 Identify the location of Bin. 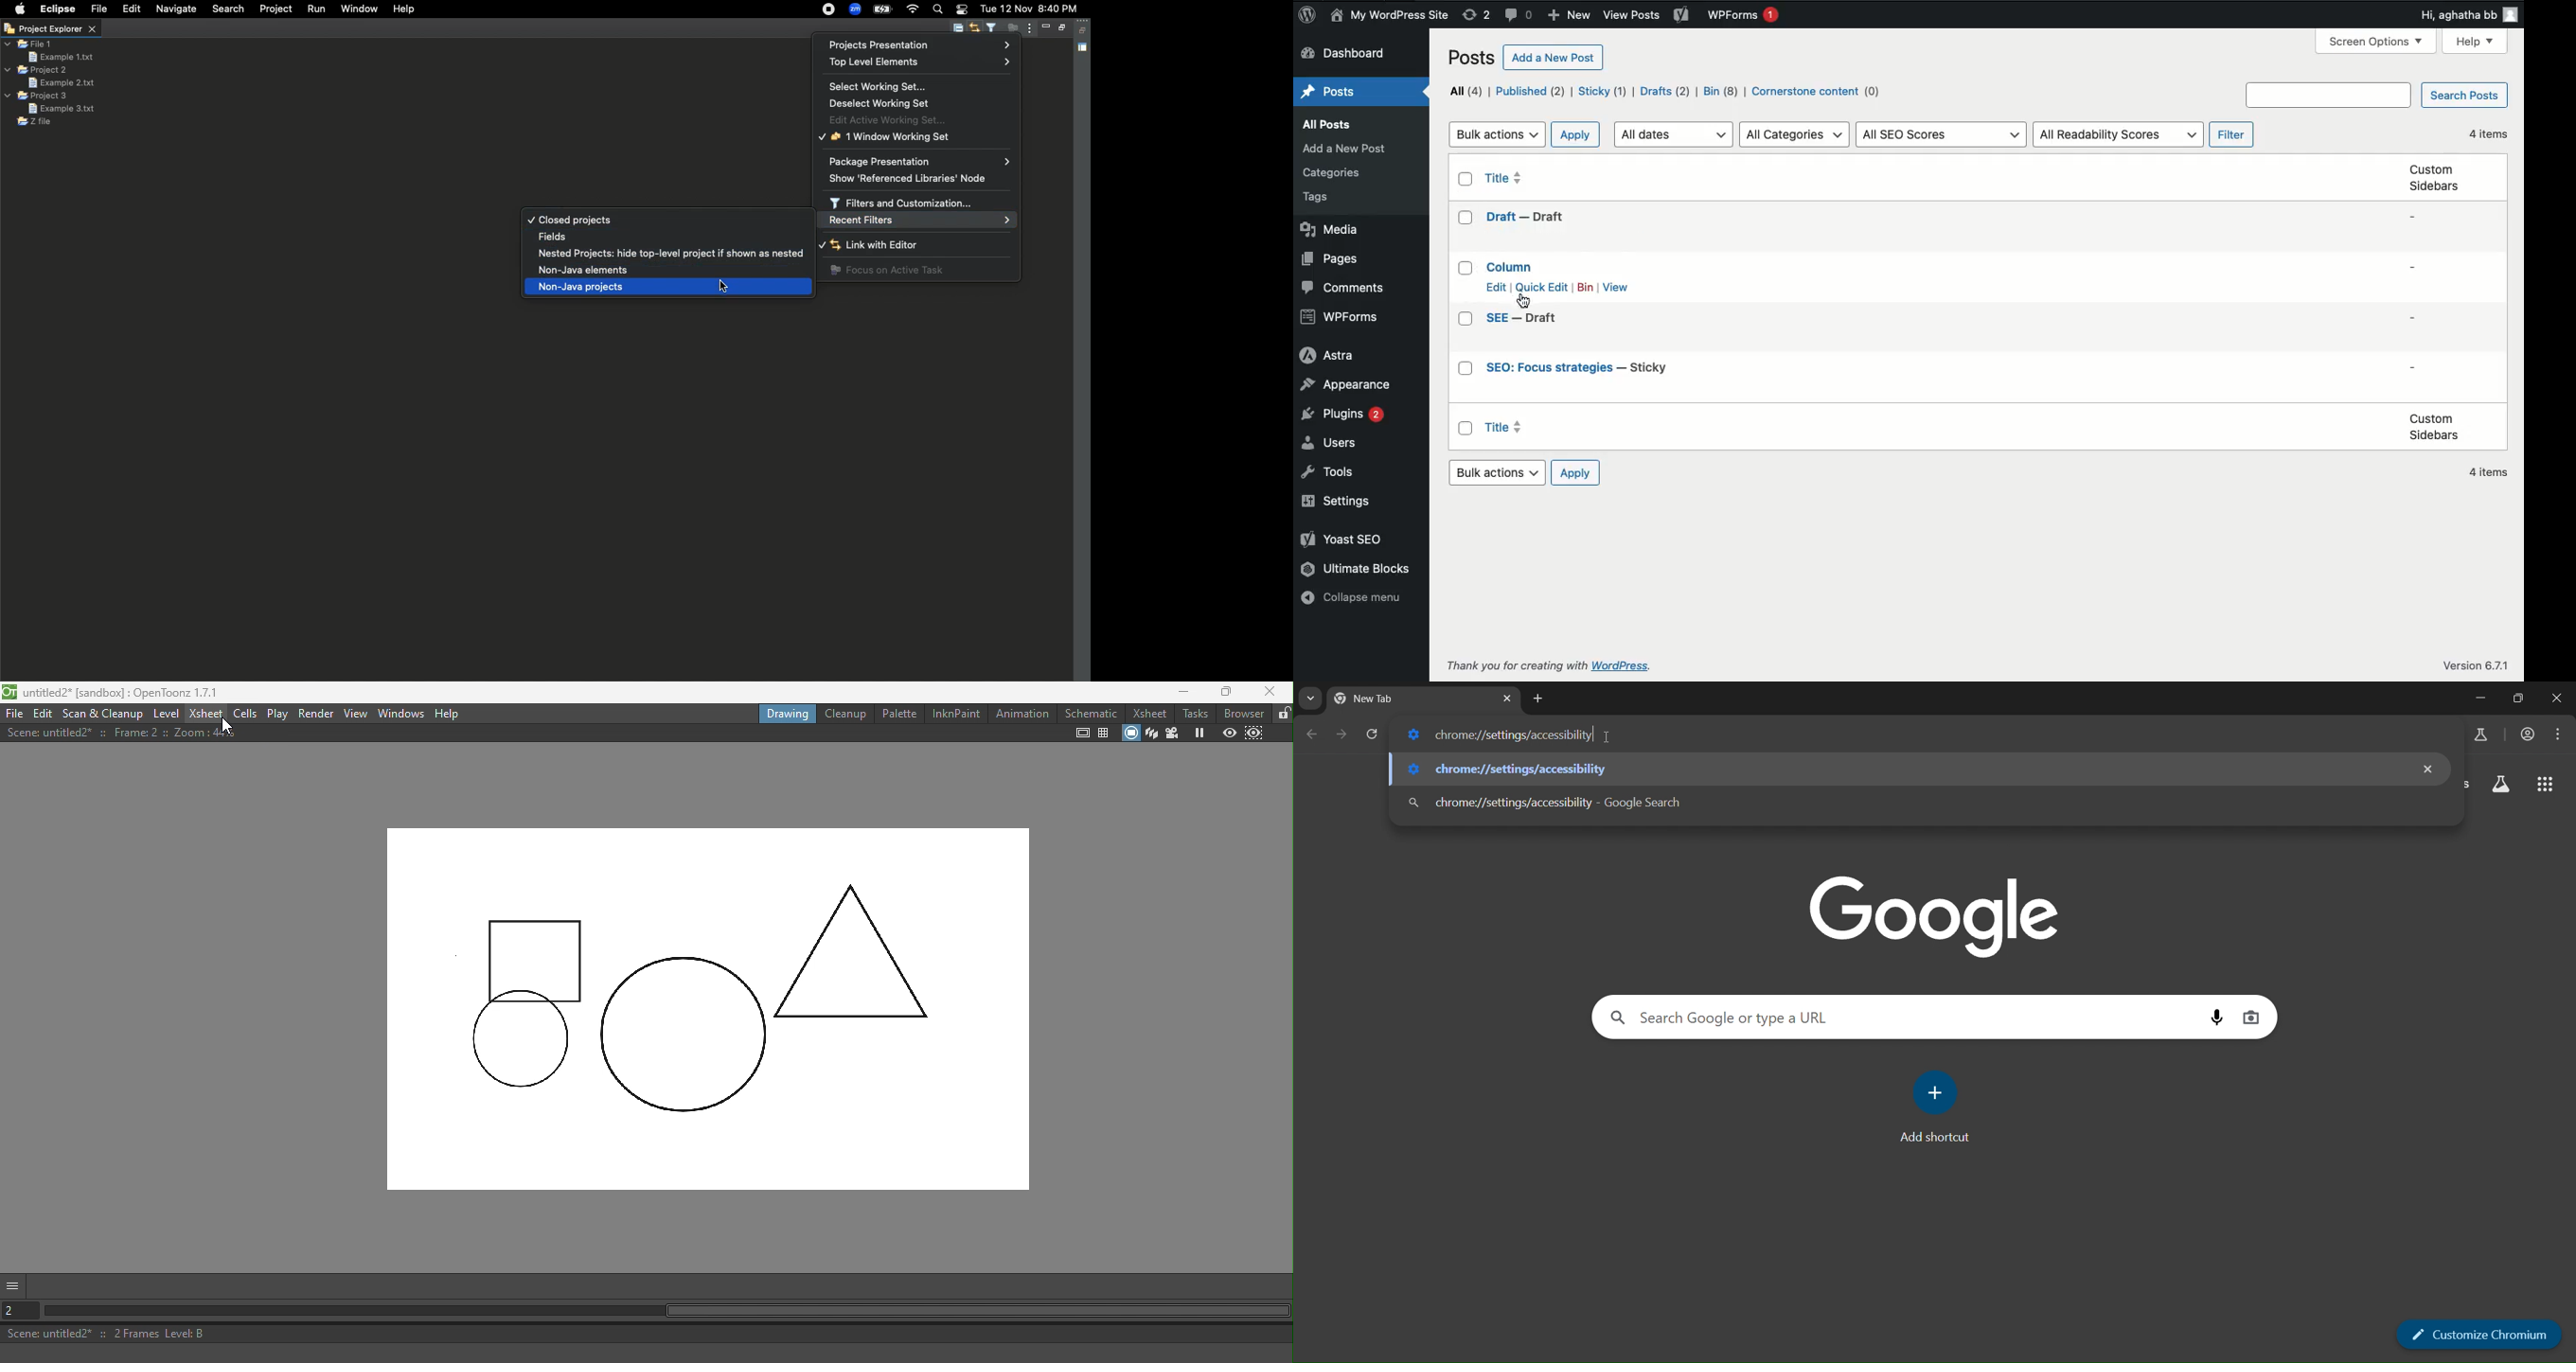
(1721, 92).